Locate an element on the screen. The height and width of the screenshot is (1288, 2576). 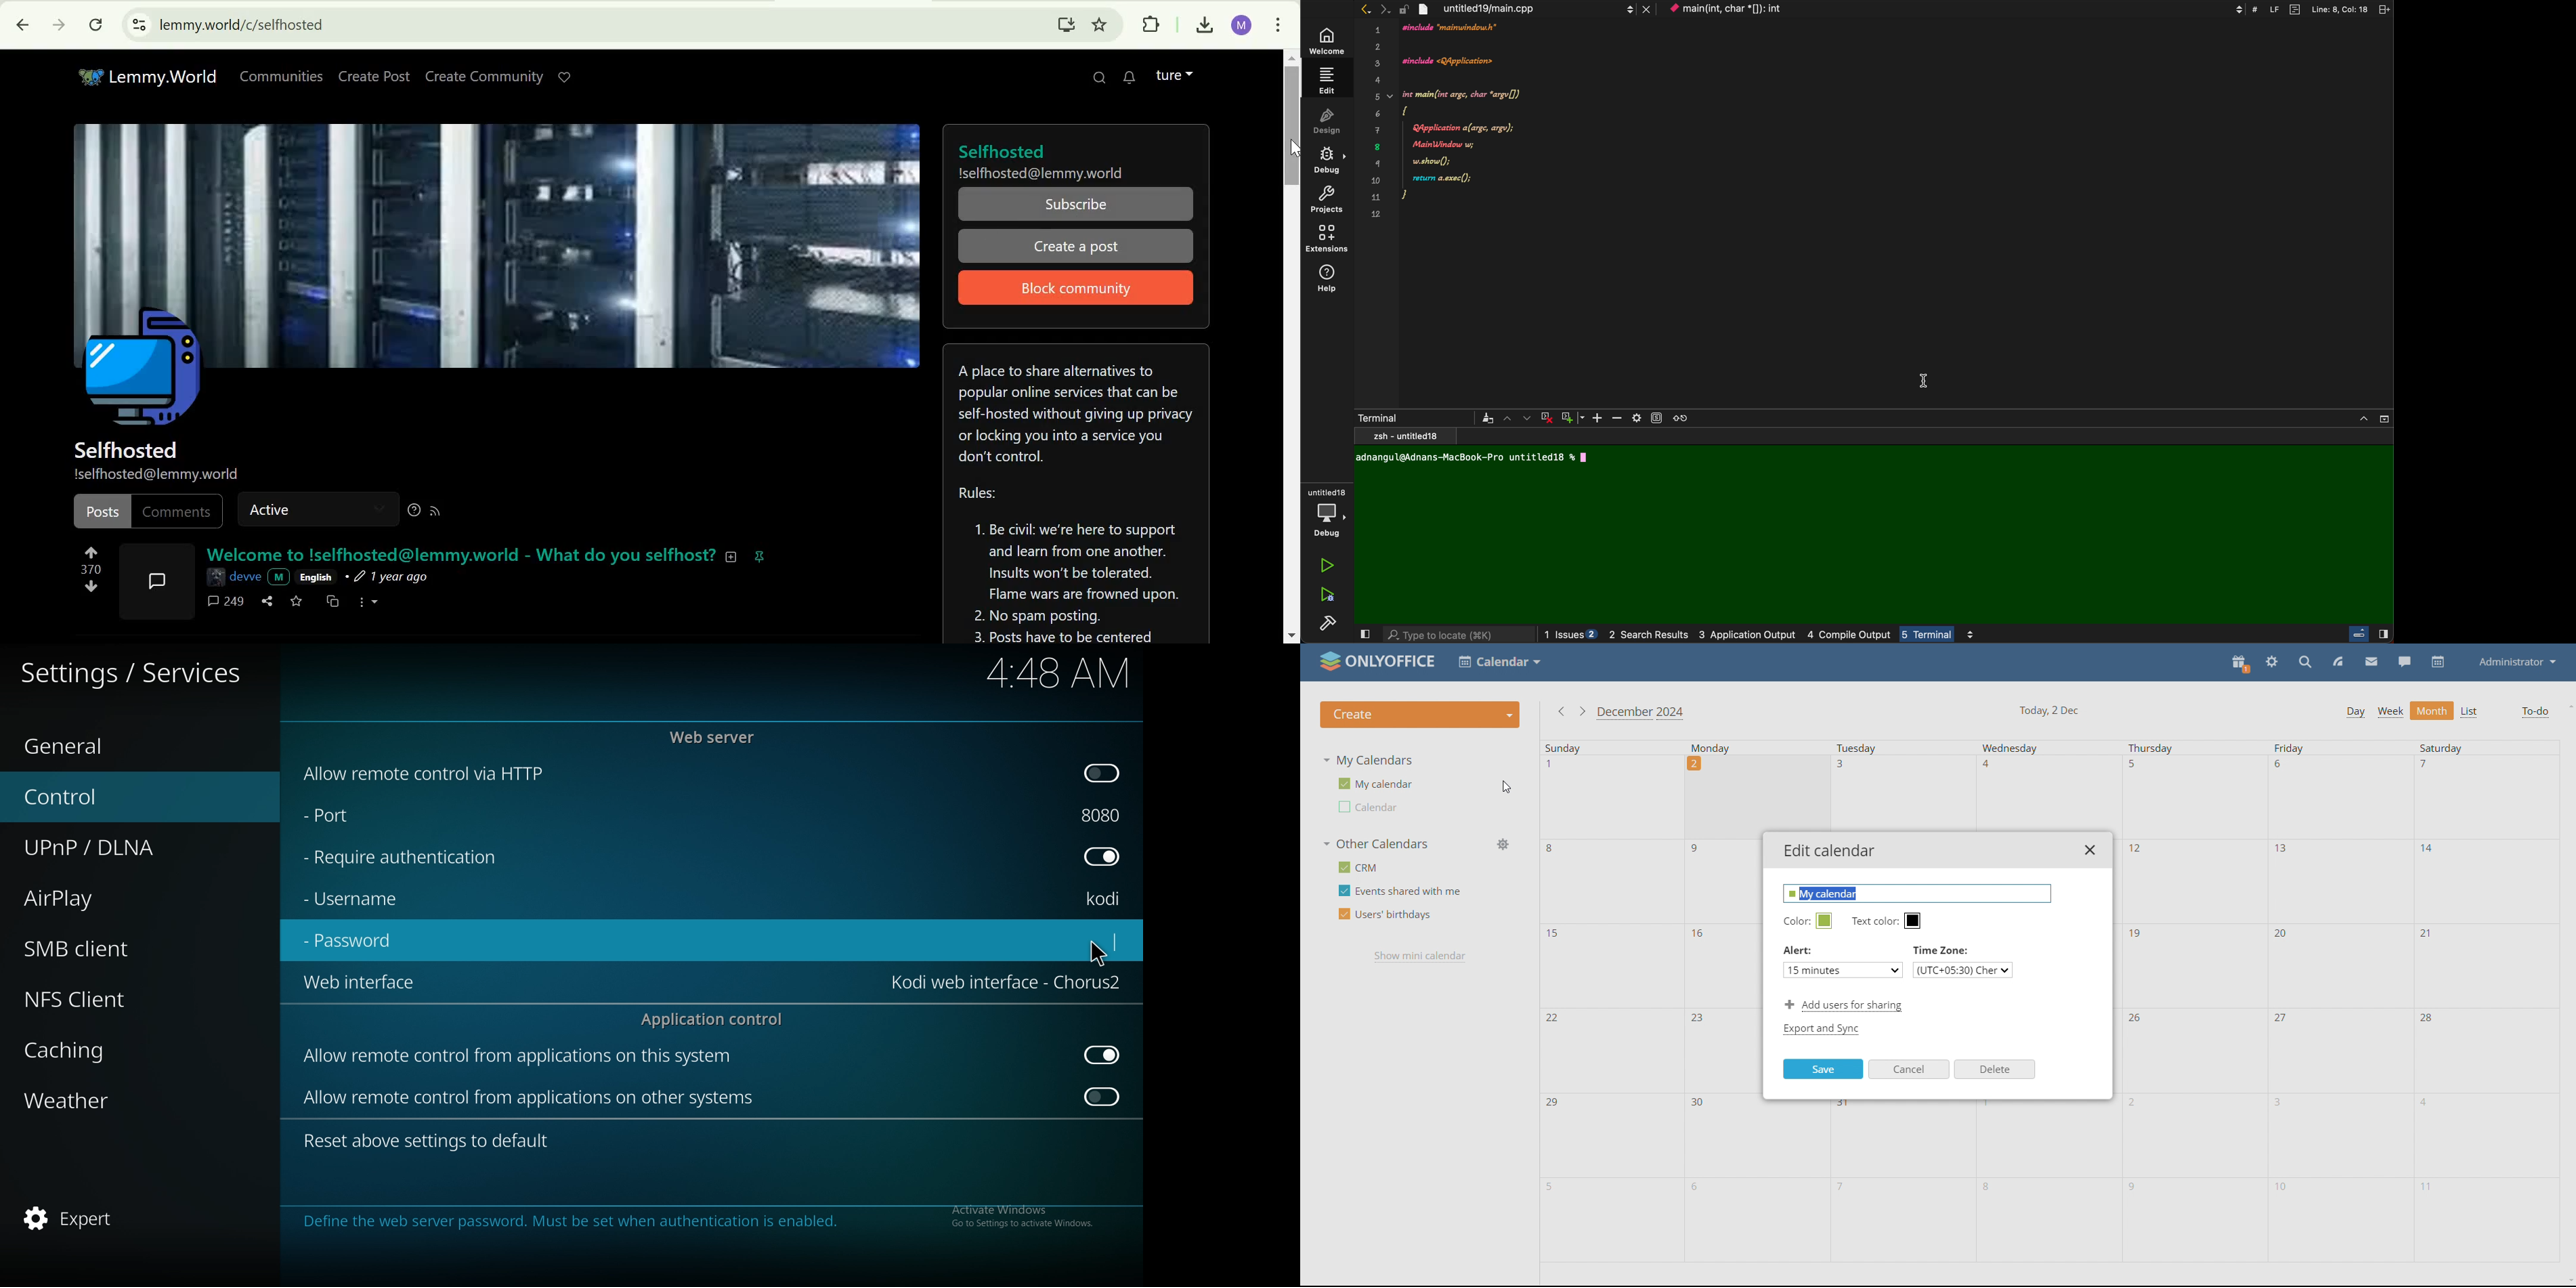
select application is located at coordinates (1500, 662).